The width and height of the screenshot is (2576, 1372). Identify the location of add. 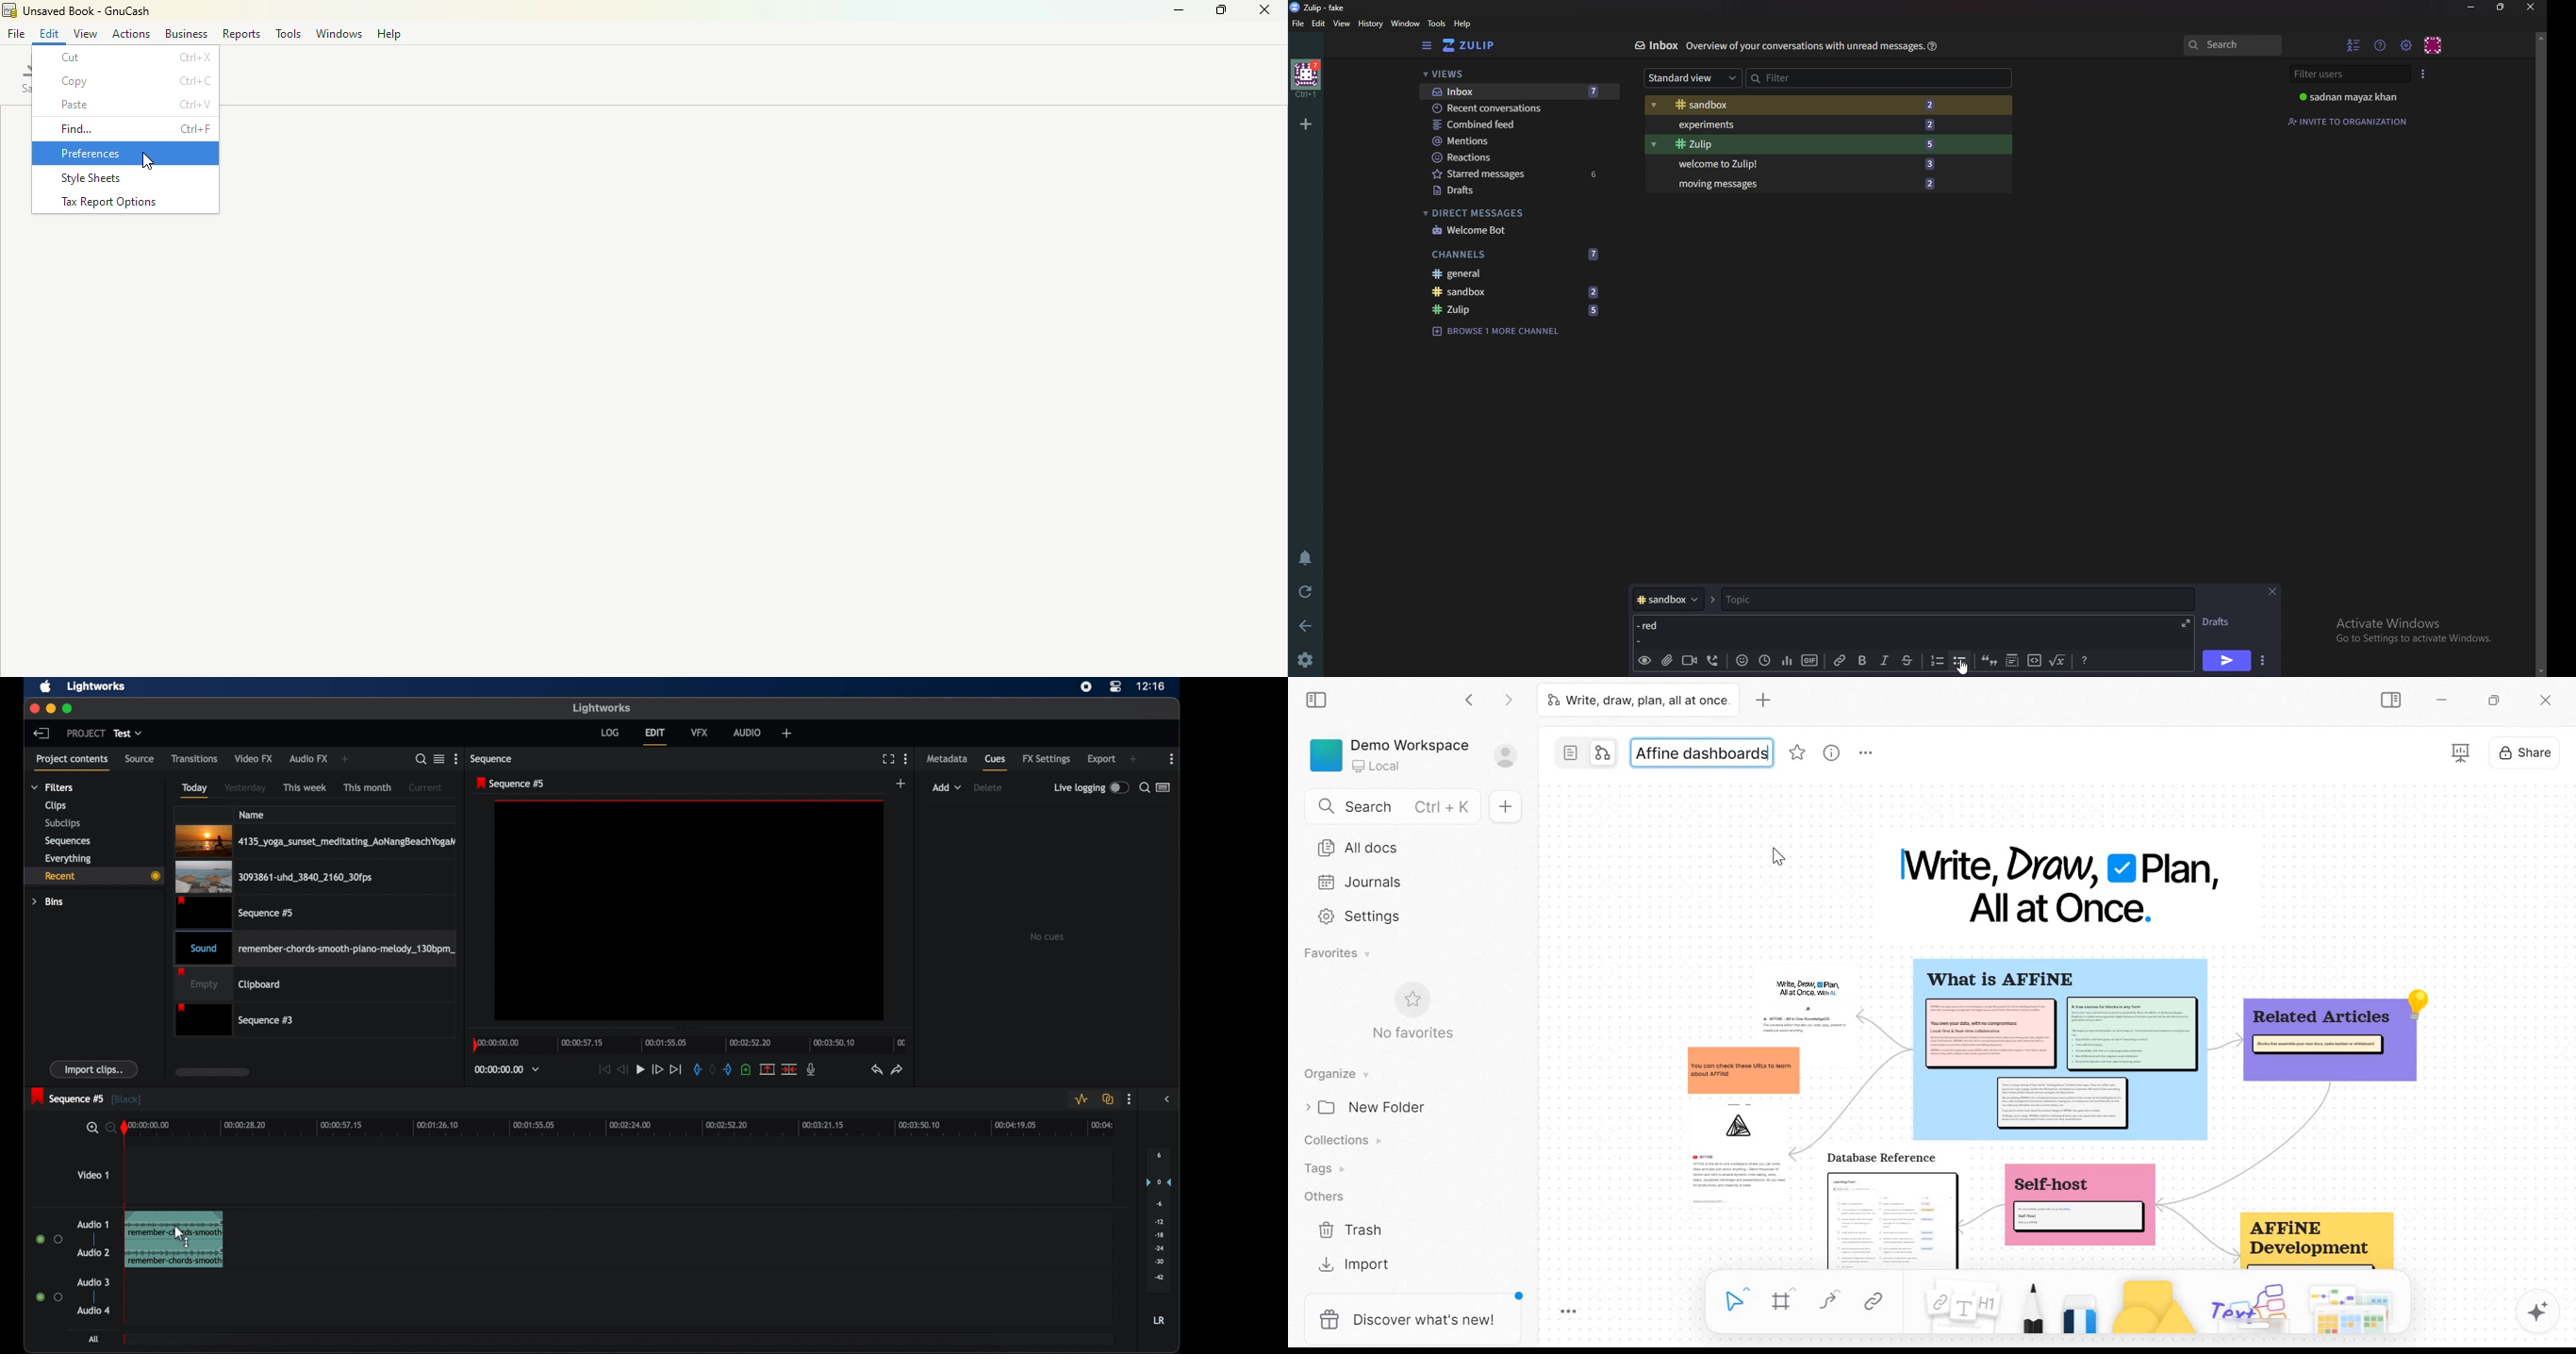
(347, 759).